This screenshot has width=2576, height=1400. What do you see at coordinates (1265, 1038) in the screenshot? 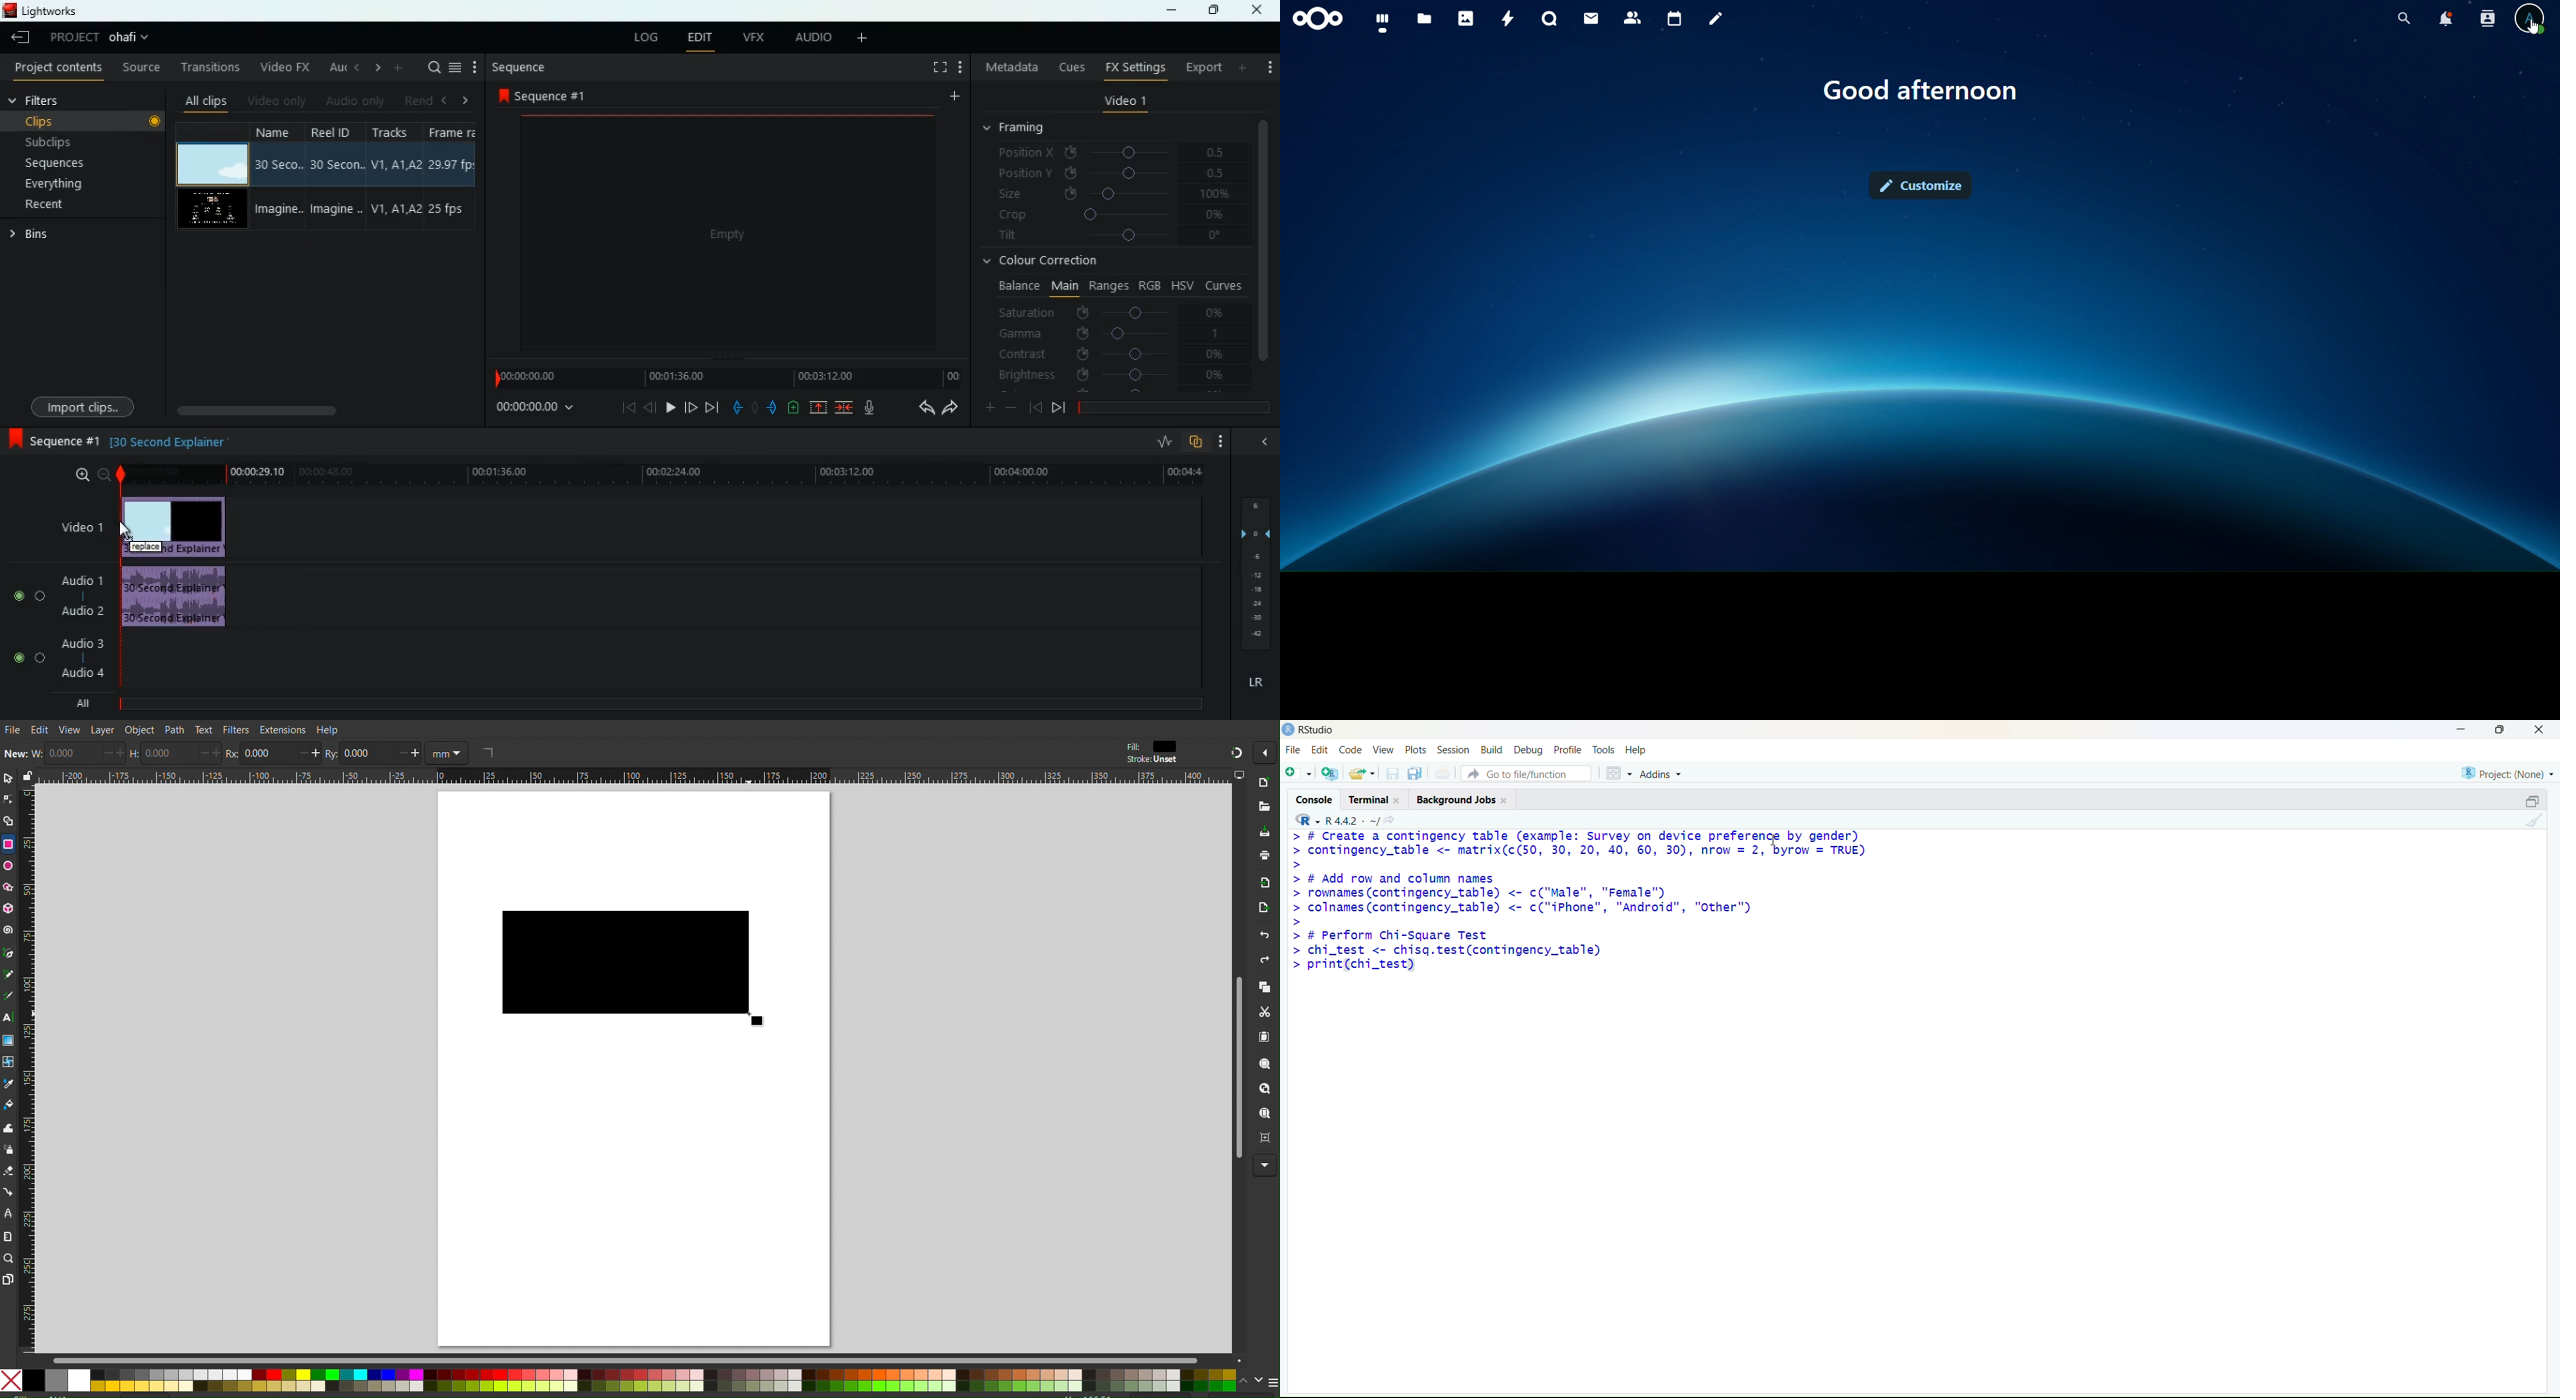
I see `Paste` at bounding box center [1265, 1038].